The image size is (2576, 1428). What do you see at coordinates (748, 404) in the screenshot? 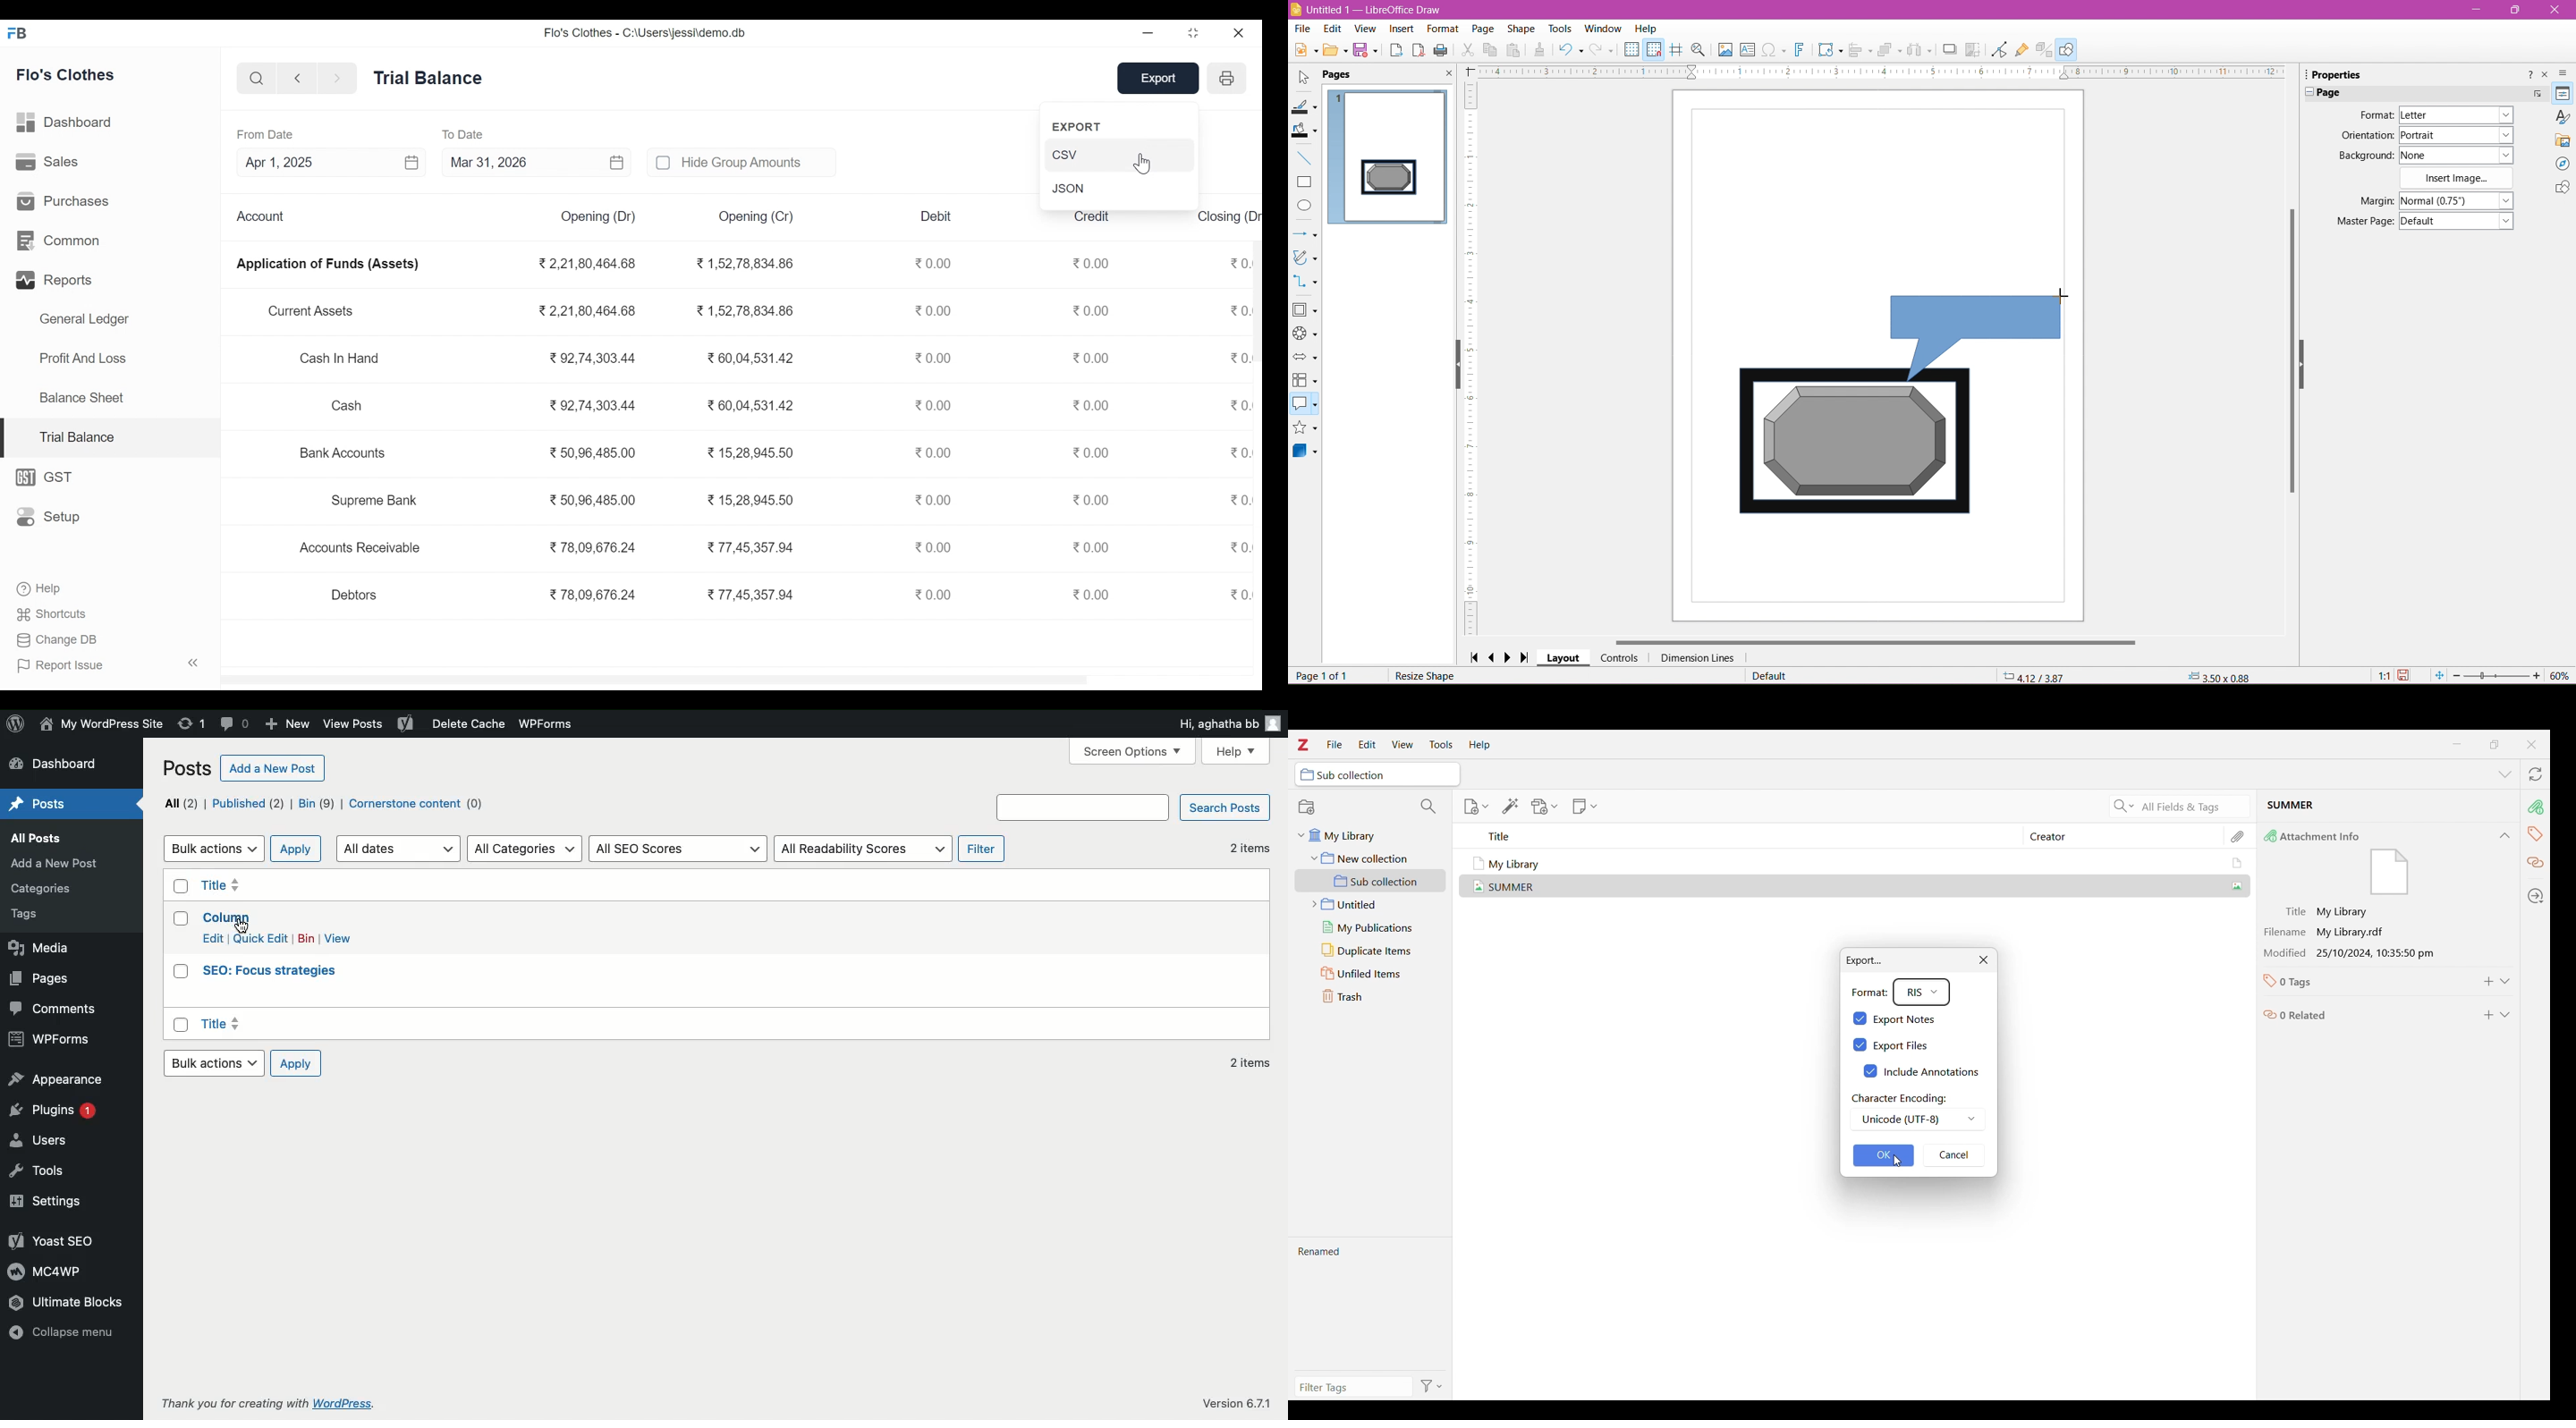
I see `60,04,531.42` at bounding box center [748, 404].